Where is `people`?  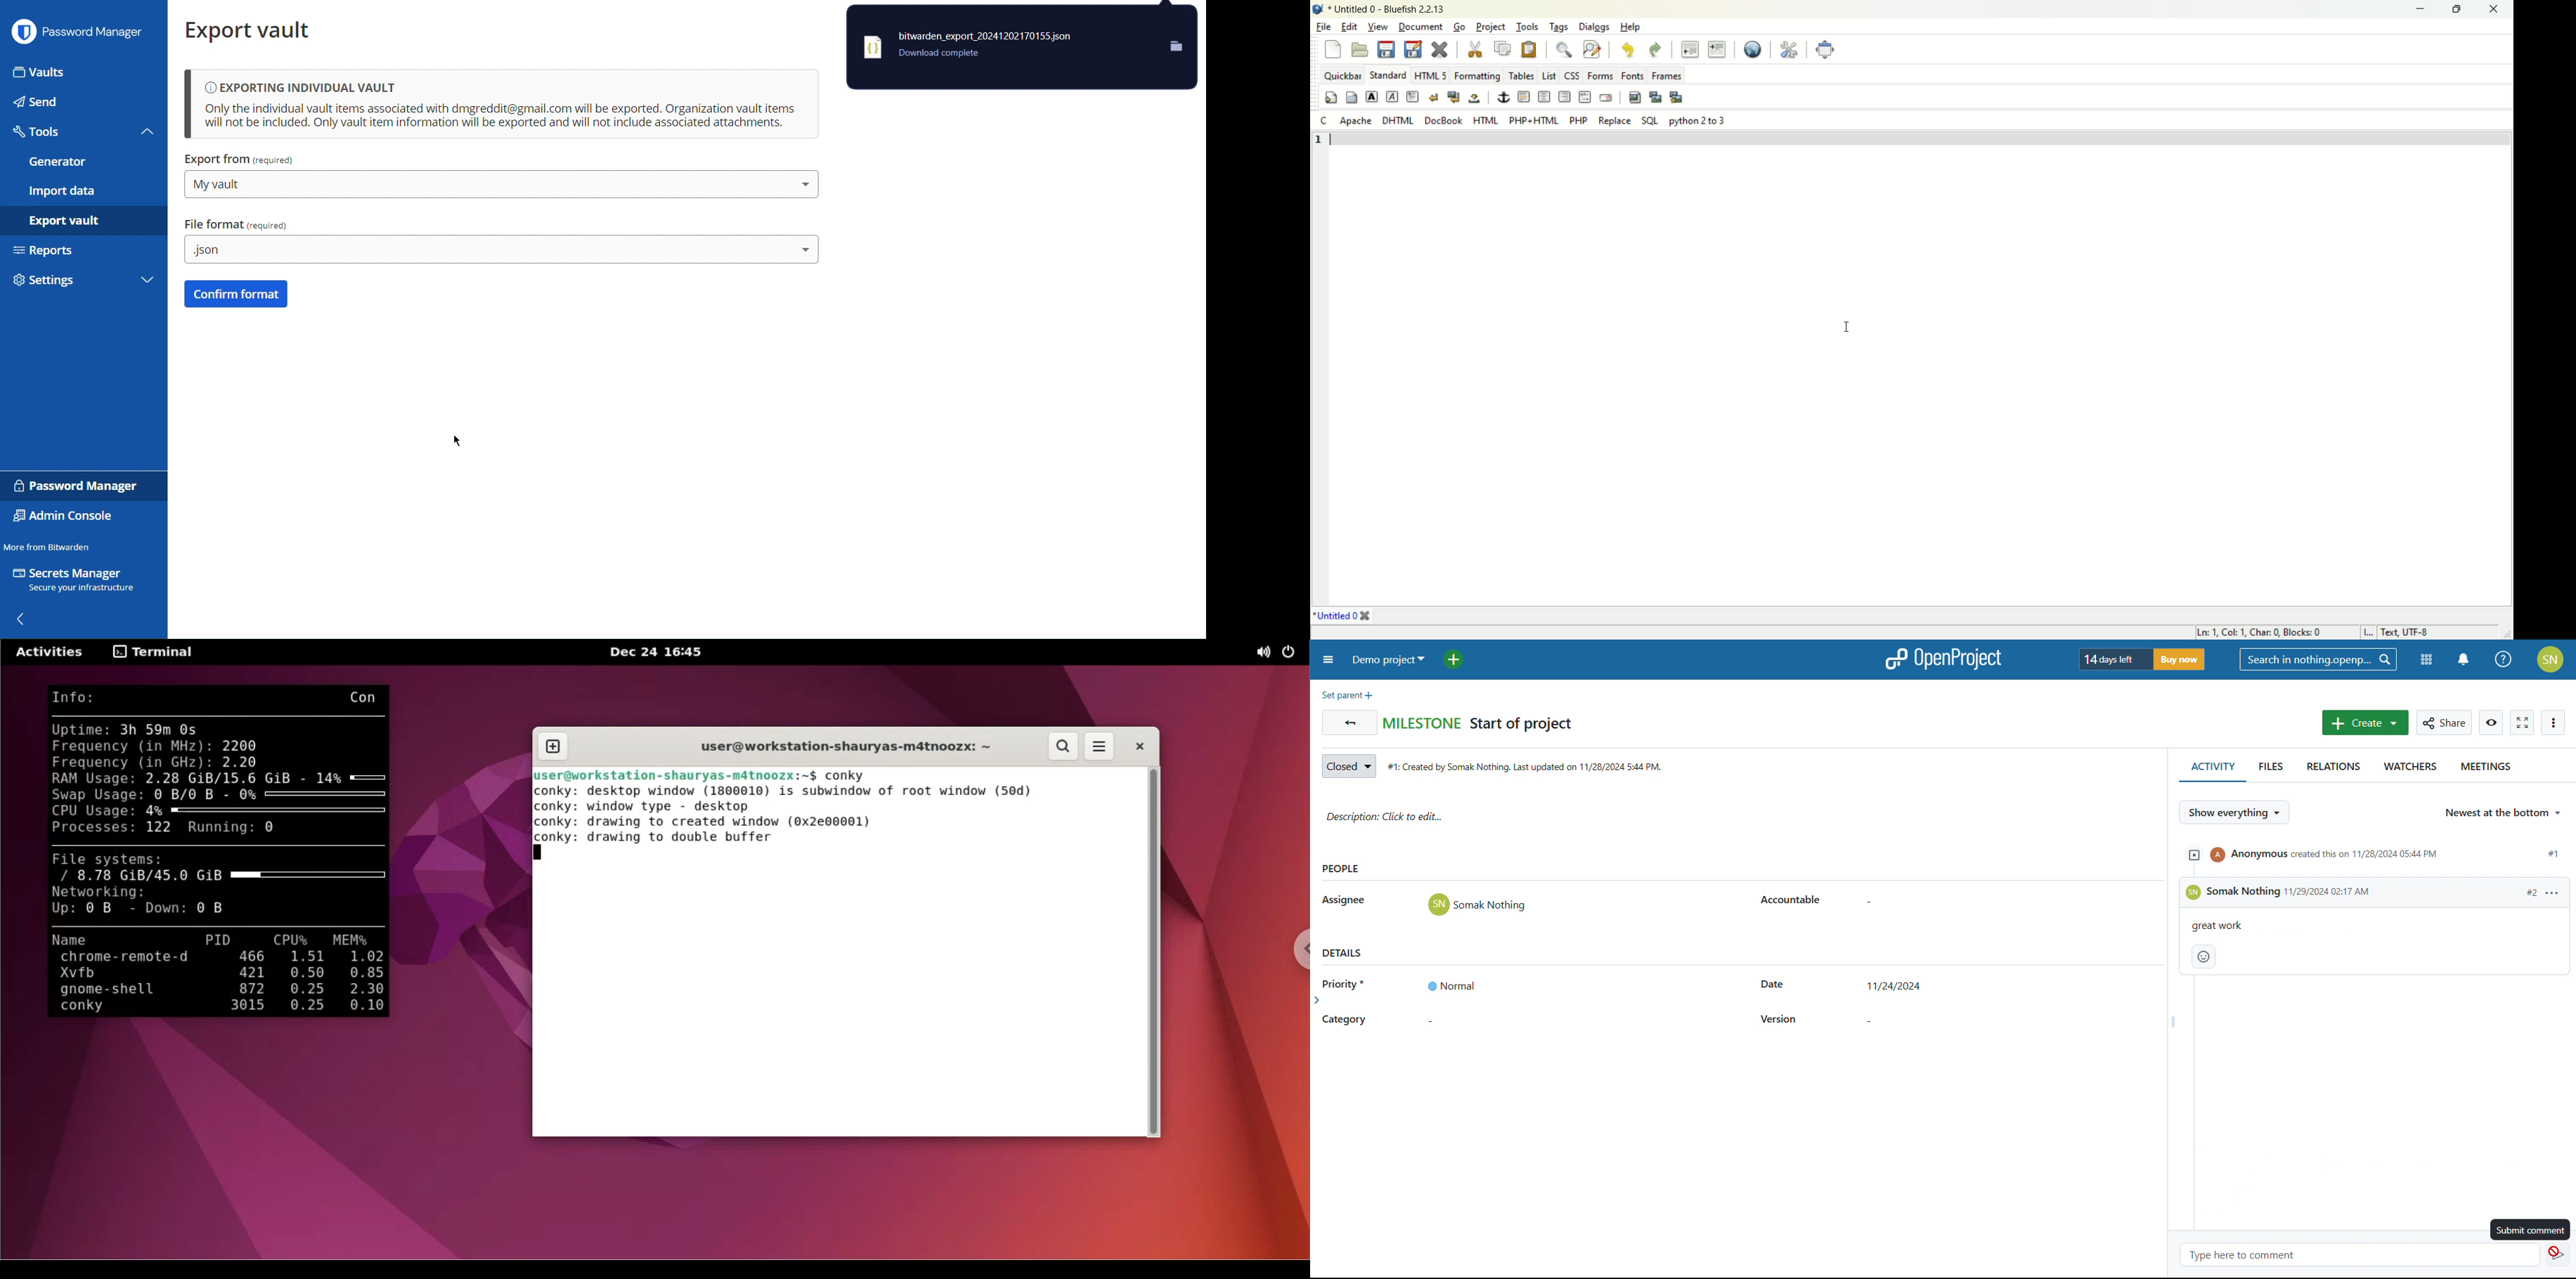
people is located at coordinates (1342, 870).